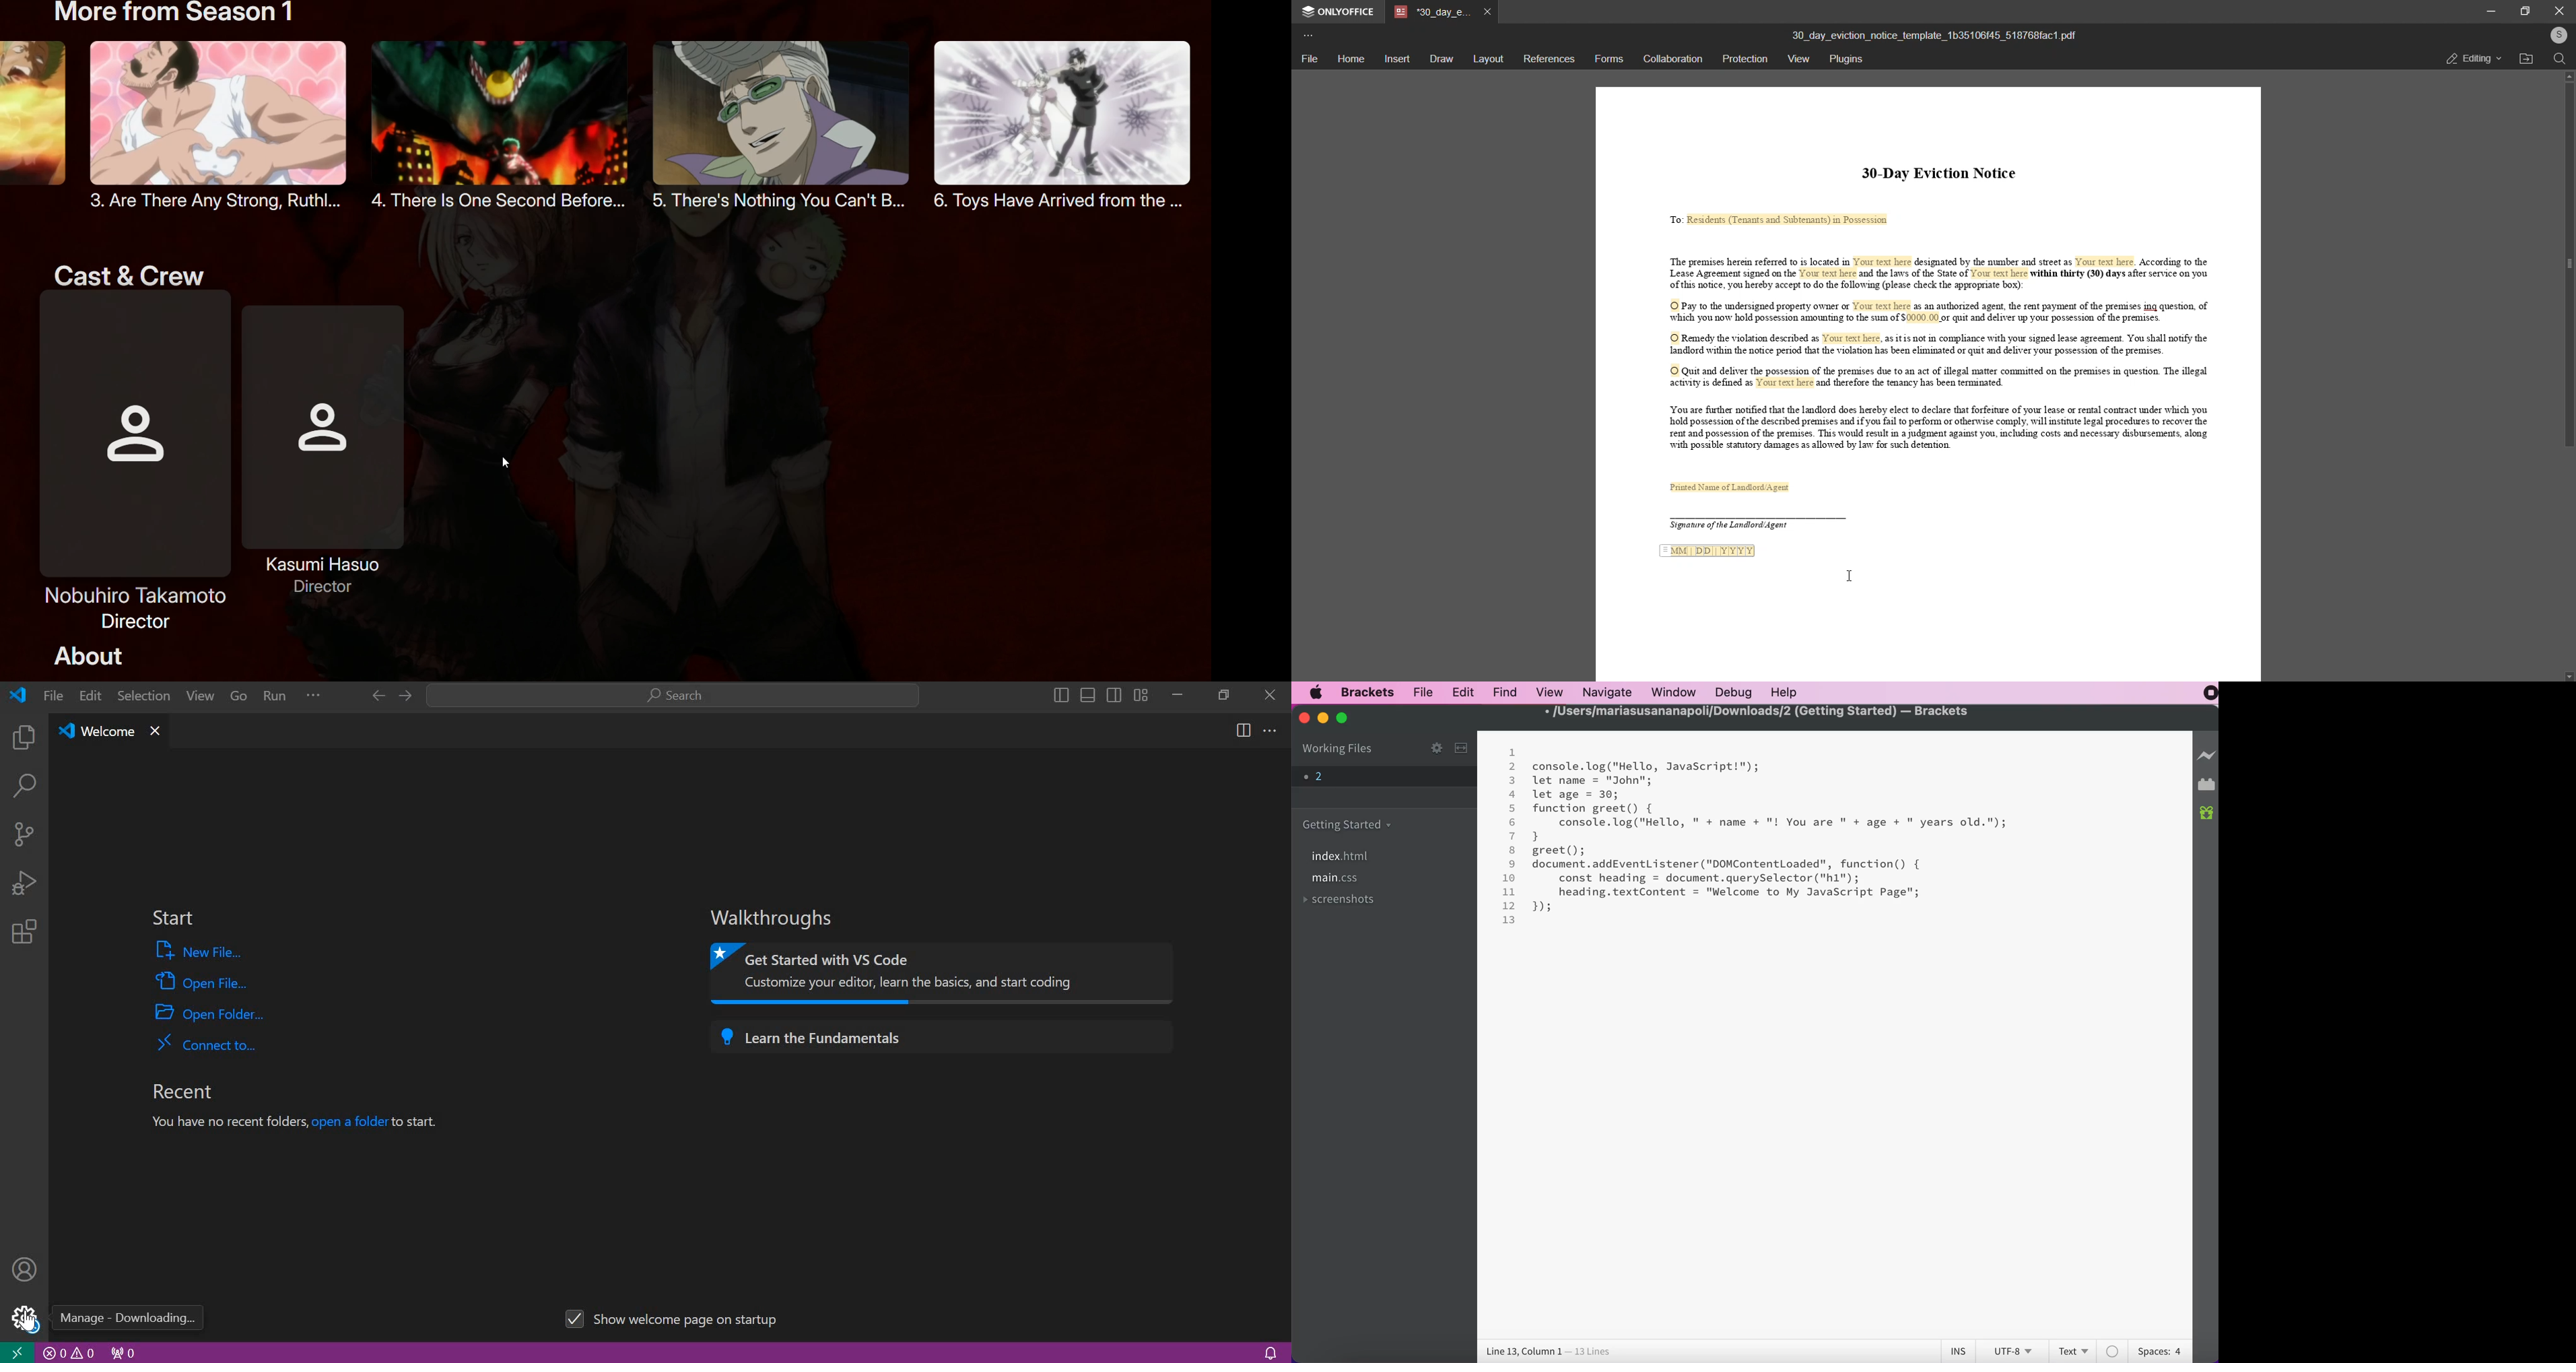  Describe the element at coordinates (211, 129) in the screenshot. I see `Are there any strong ruthless` at that location.